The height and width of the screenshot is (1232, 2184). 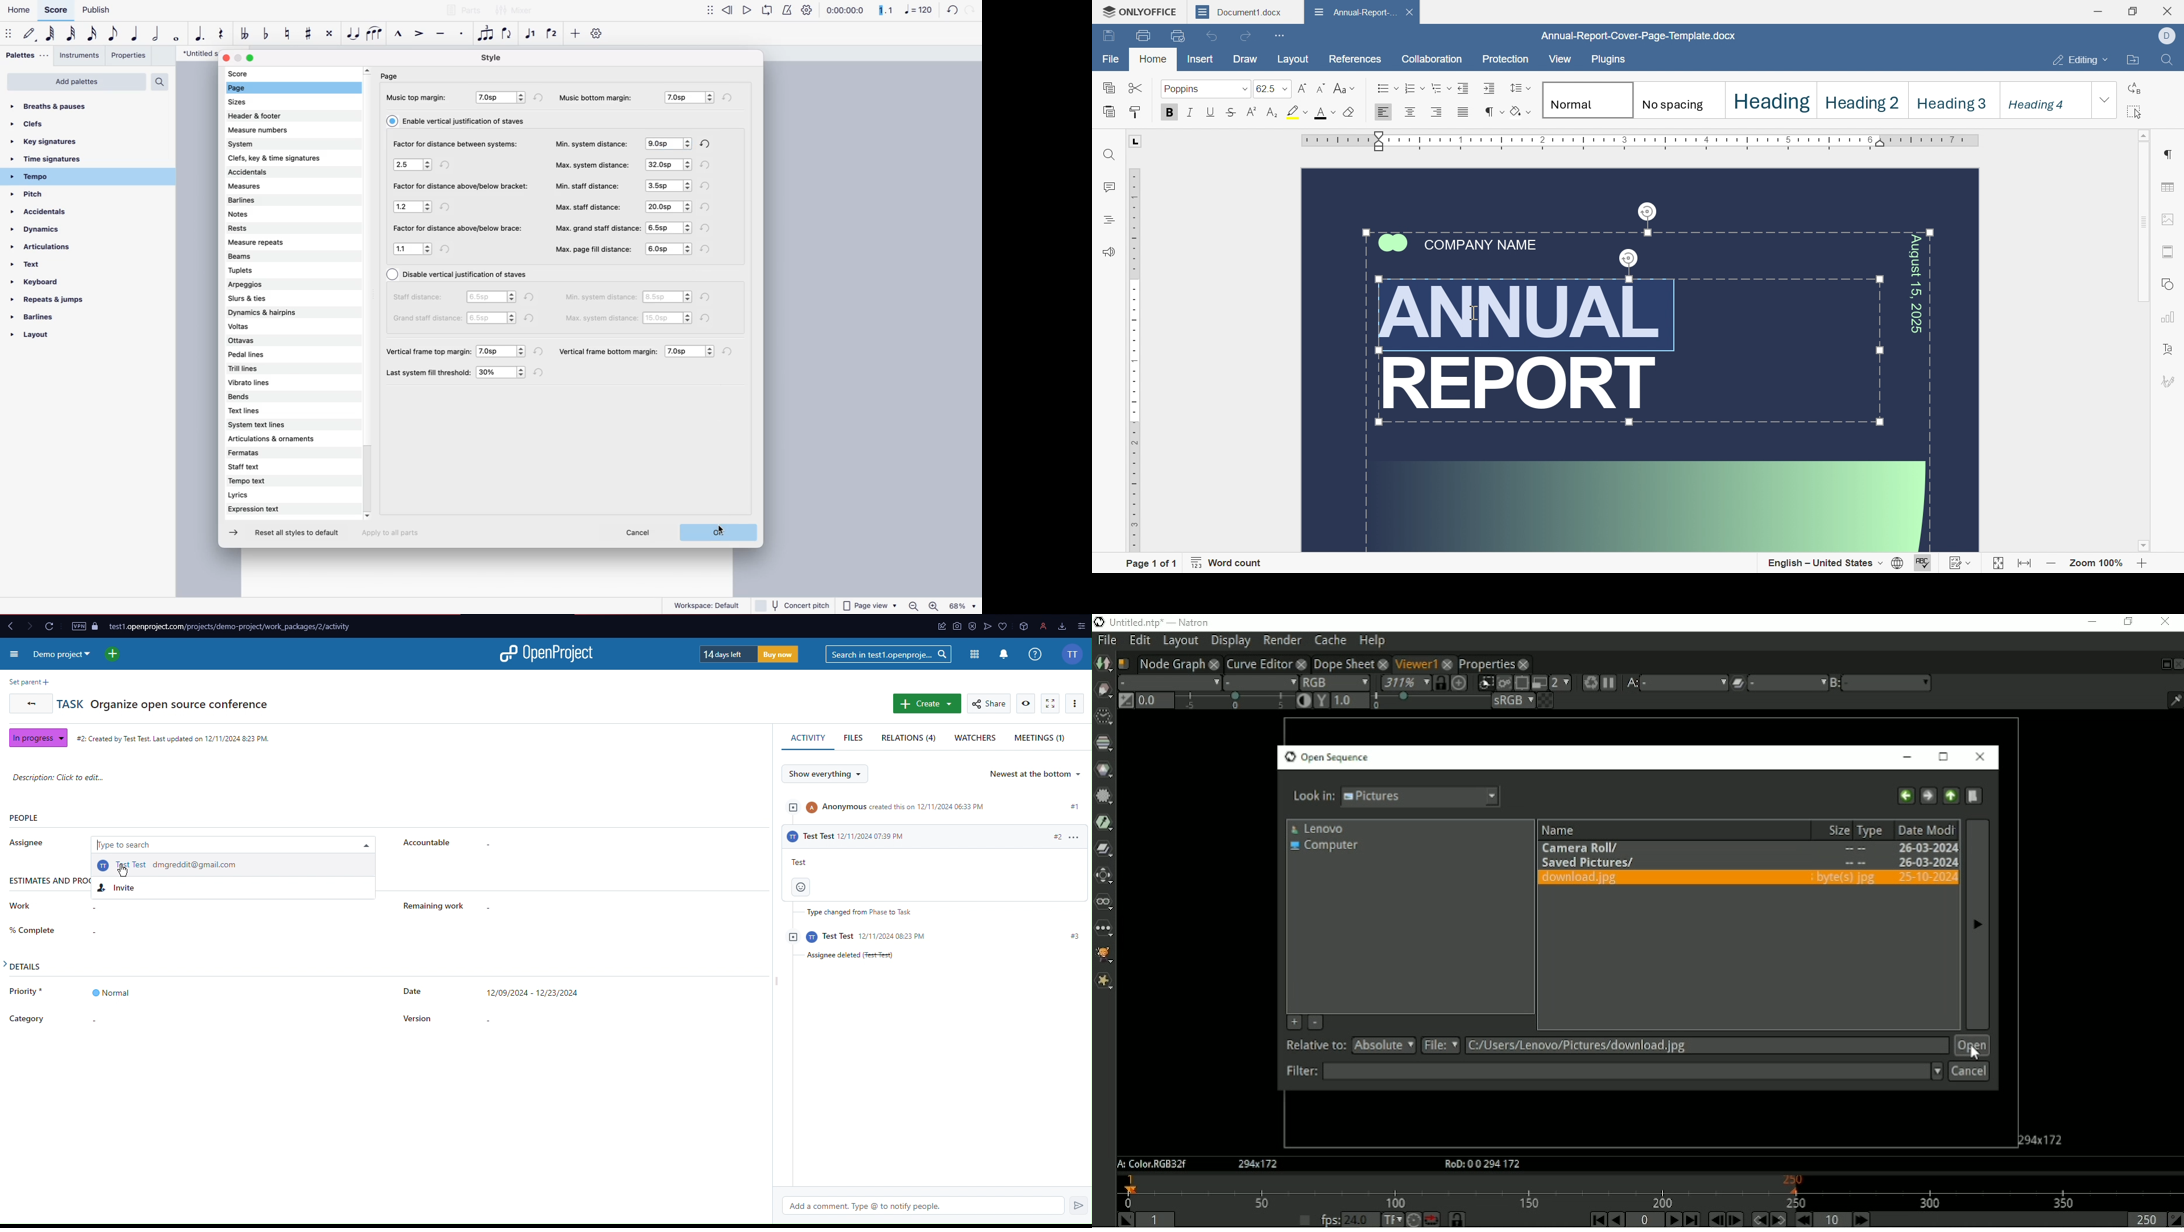 What do you see at coordinates (1414, 87) in the screenshot?
I see `numbering` at bounding box center [1414, 87].